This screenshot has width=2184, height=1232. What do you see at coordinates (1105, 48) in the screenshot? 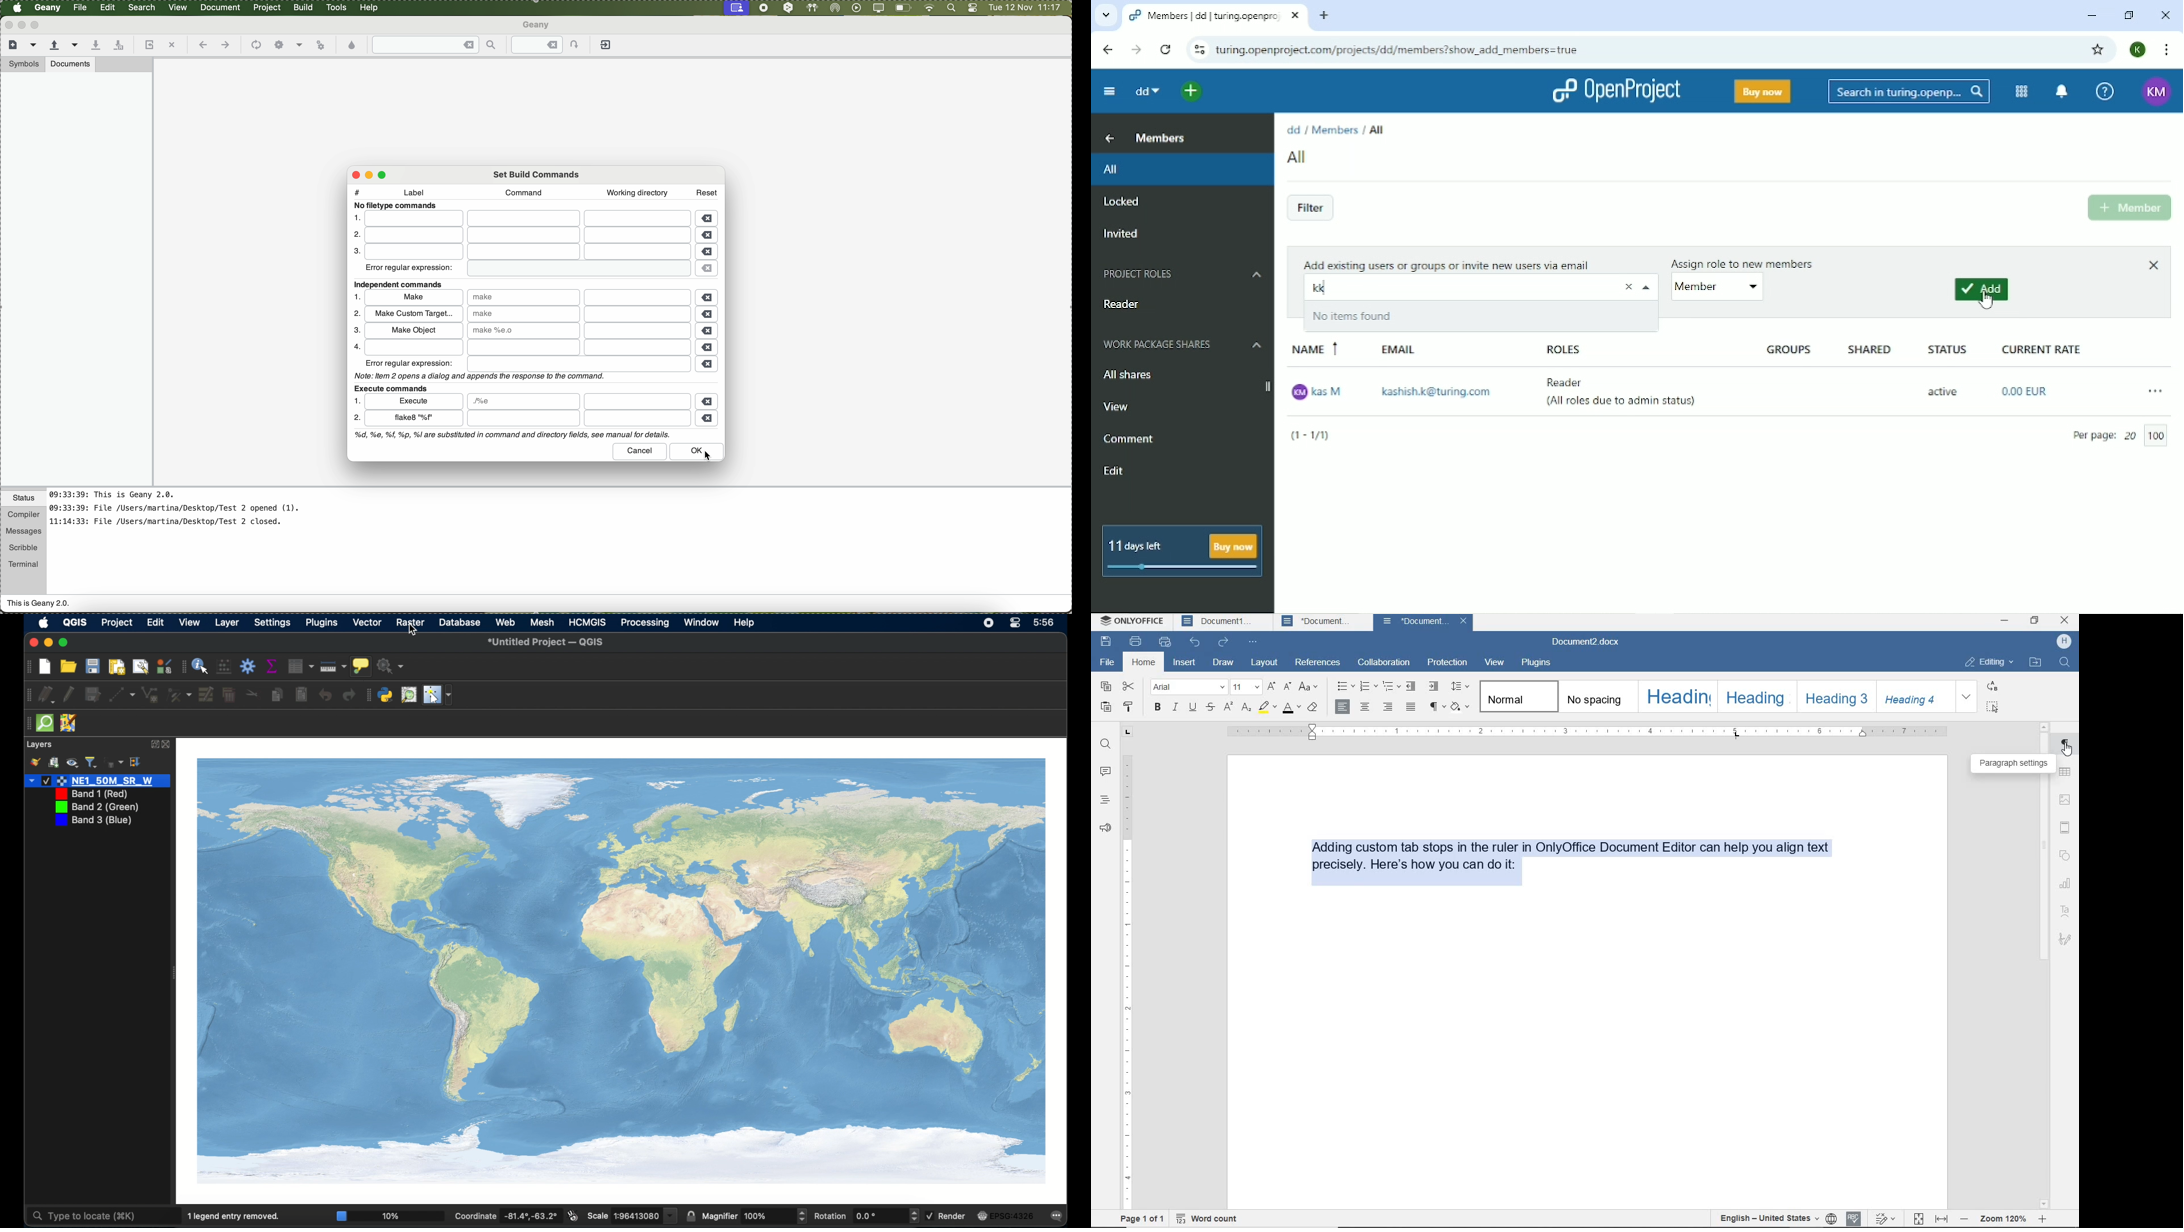
I see `Back` at bounding box center [1105, 48].